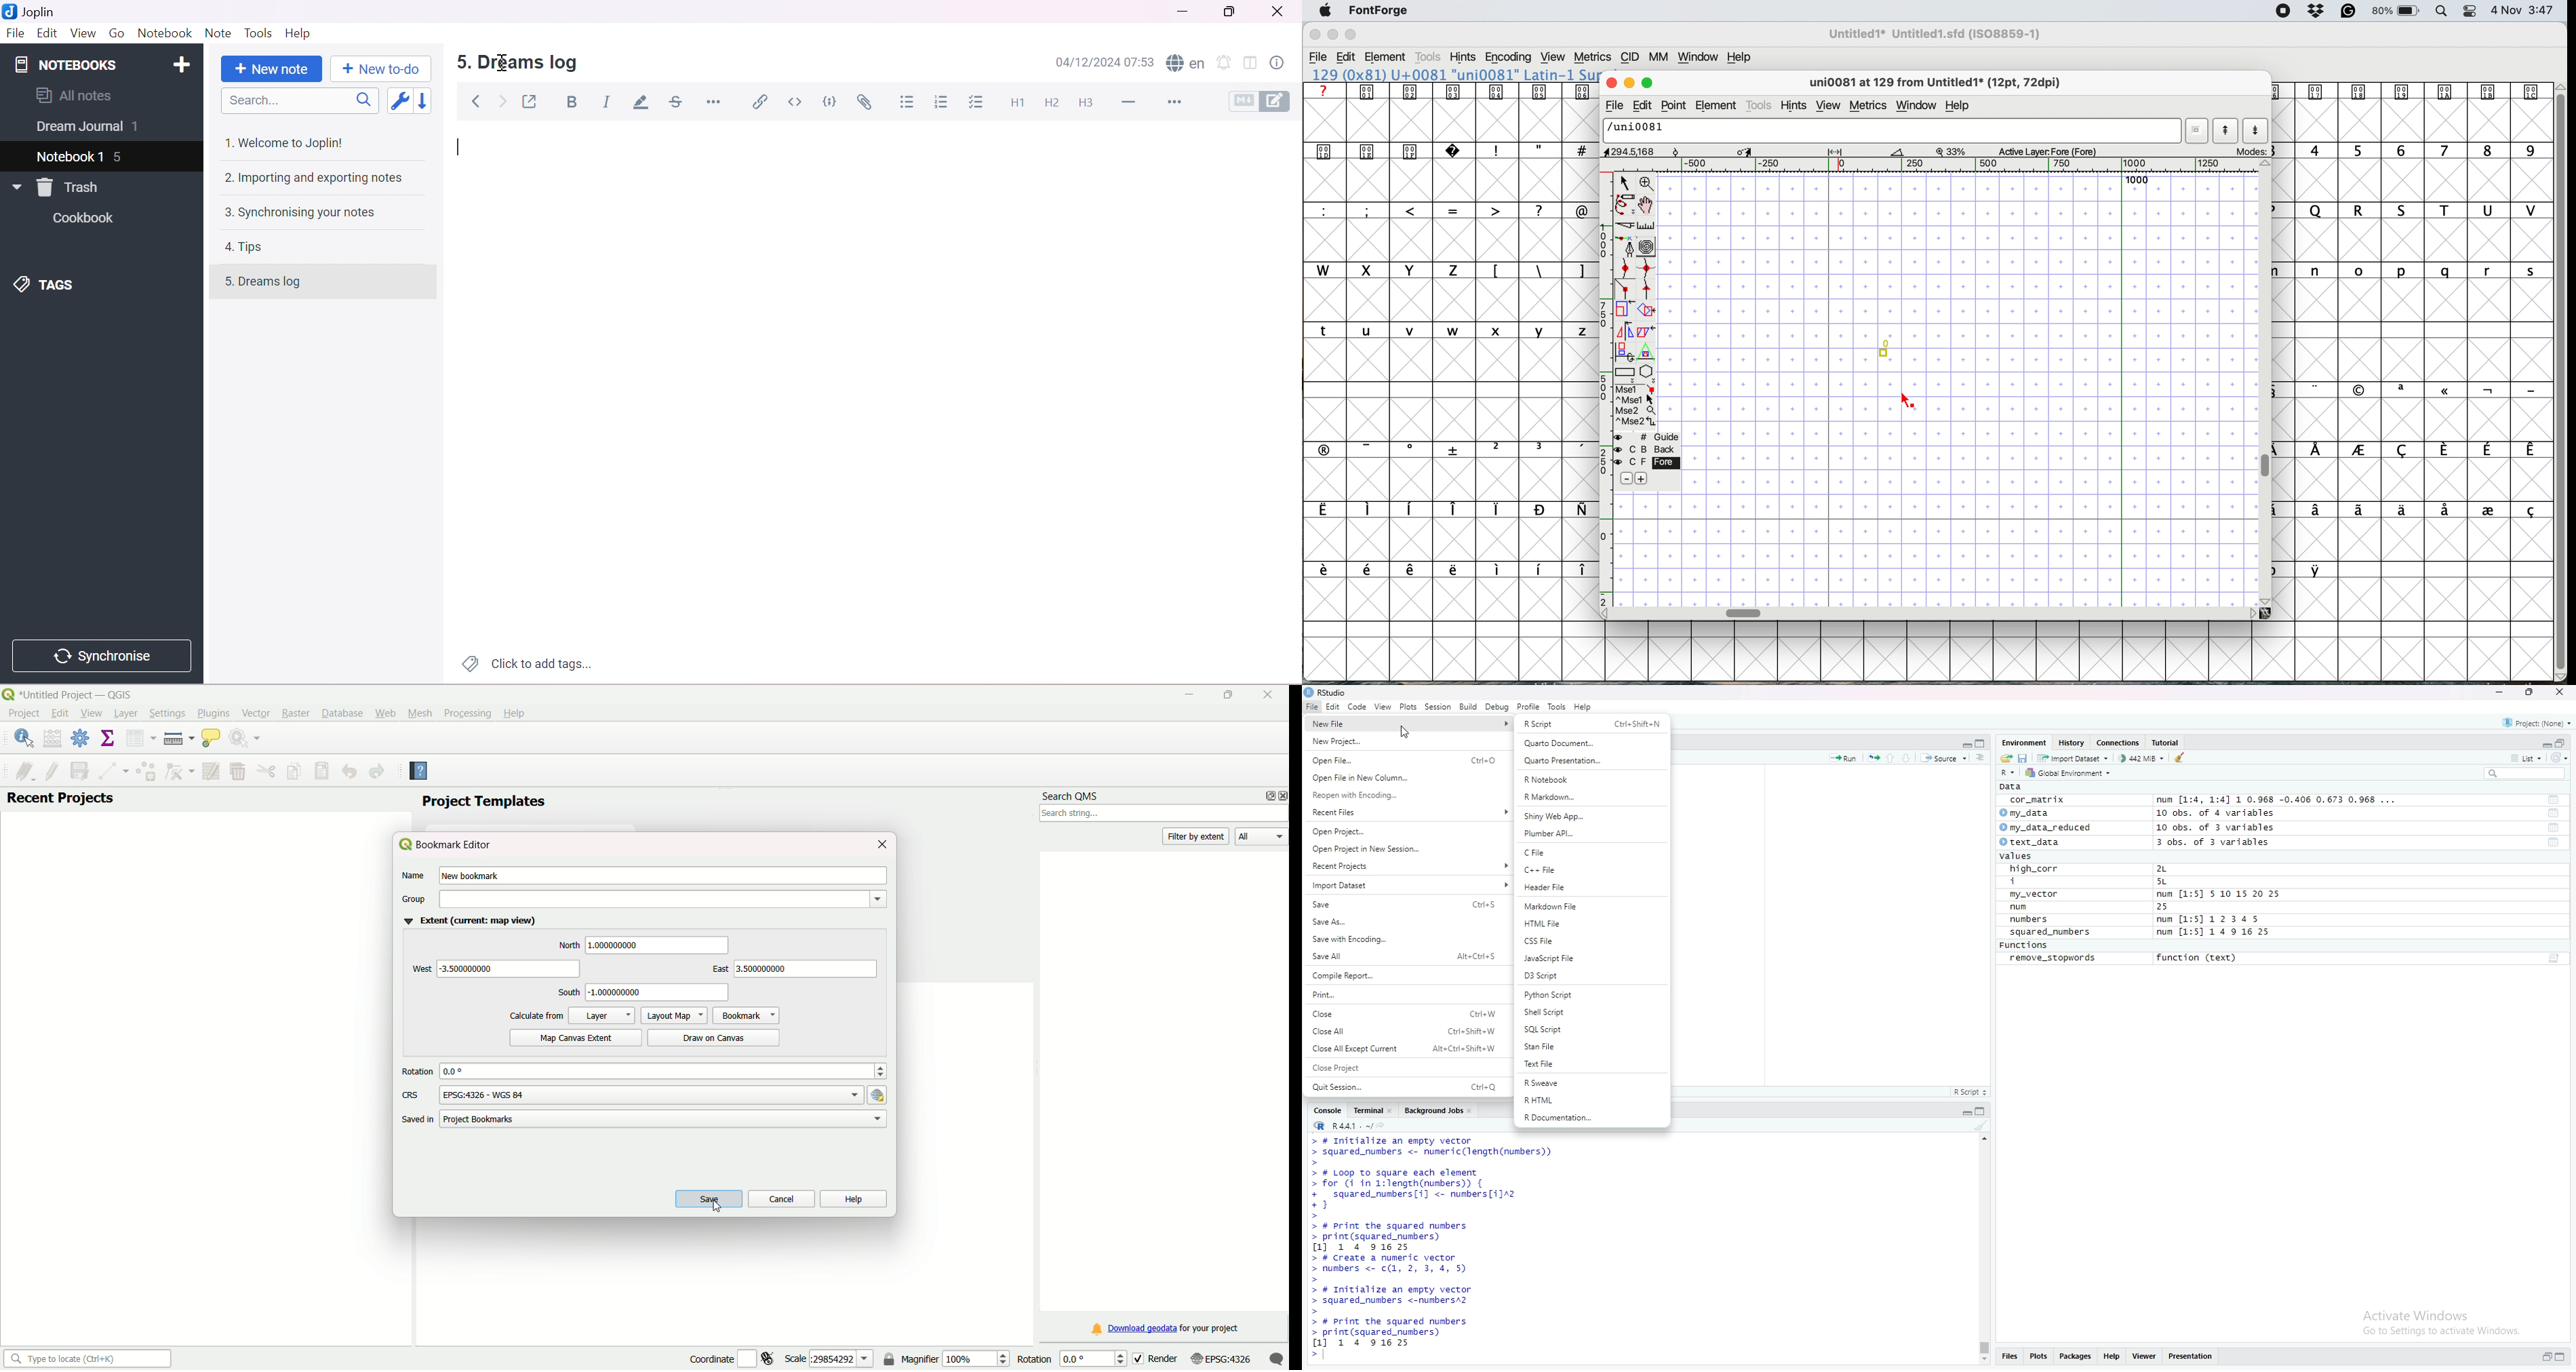 The image size is (2576, 1372). I want to click on num [1:5] 12345, so click(2210, 919).